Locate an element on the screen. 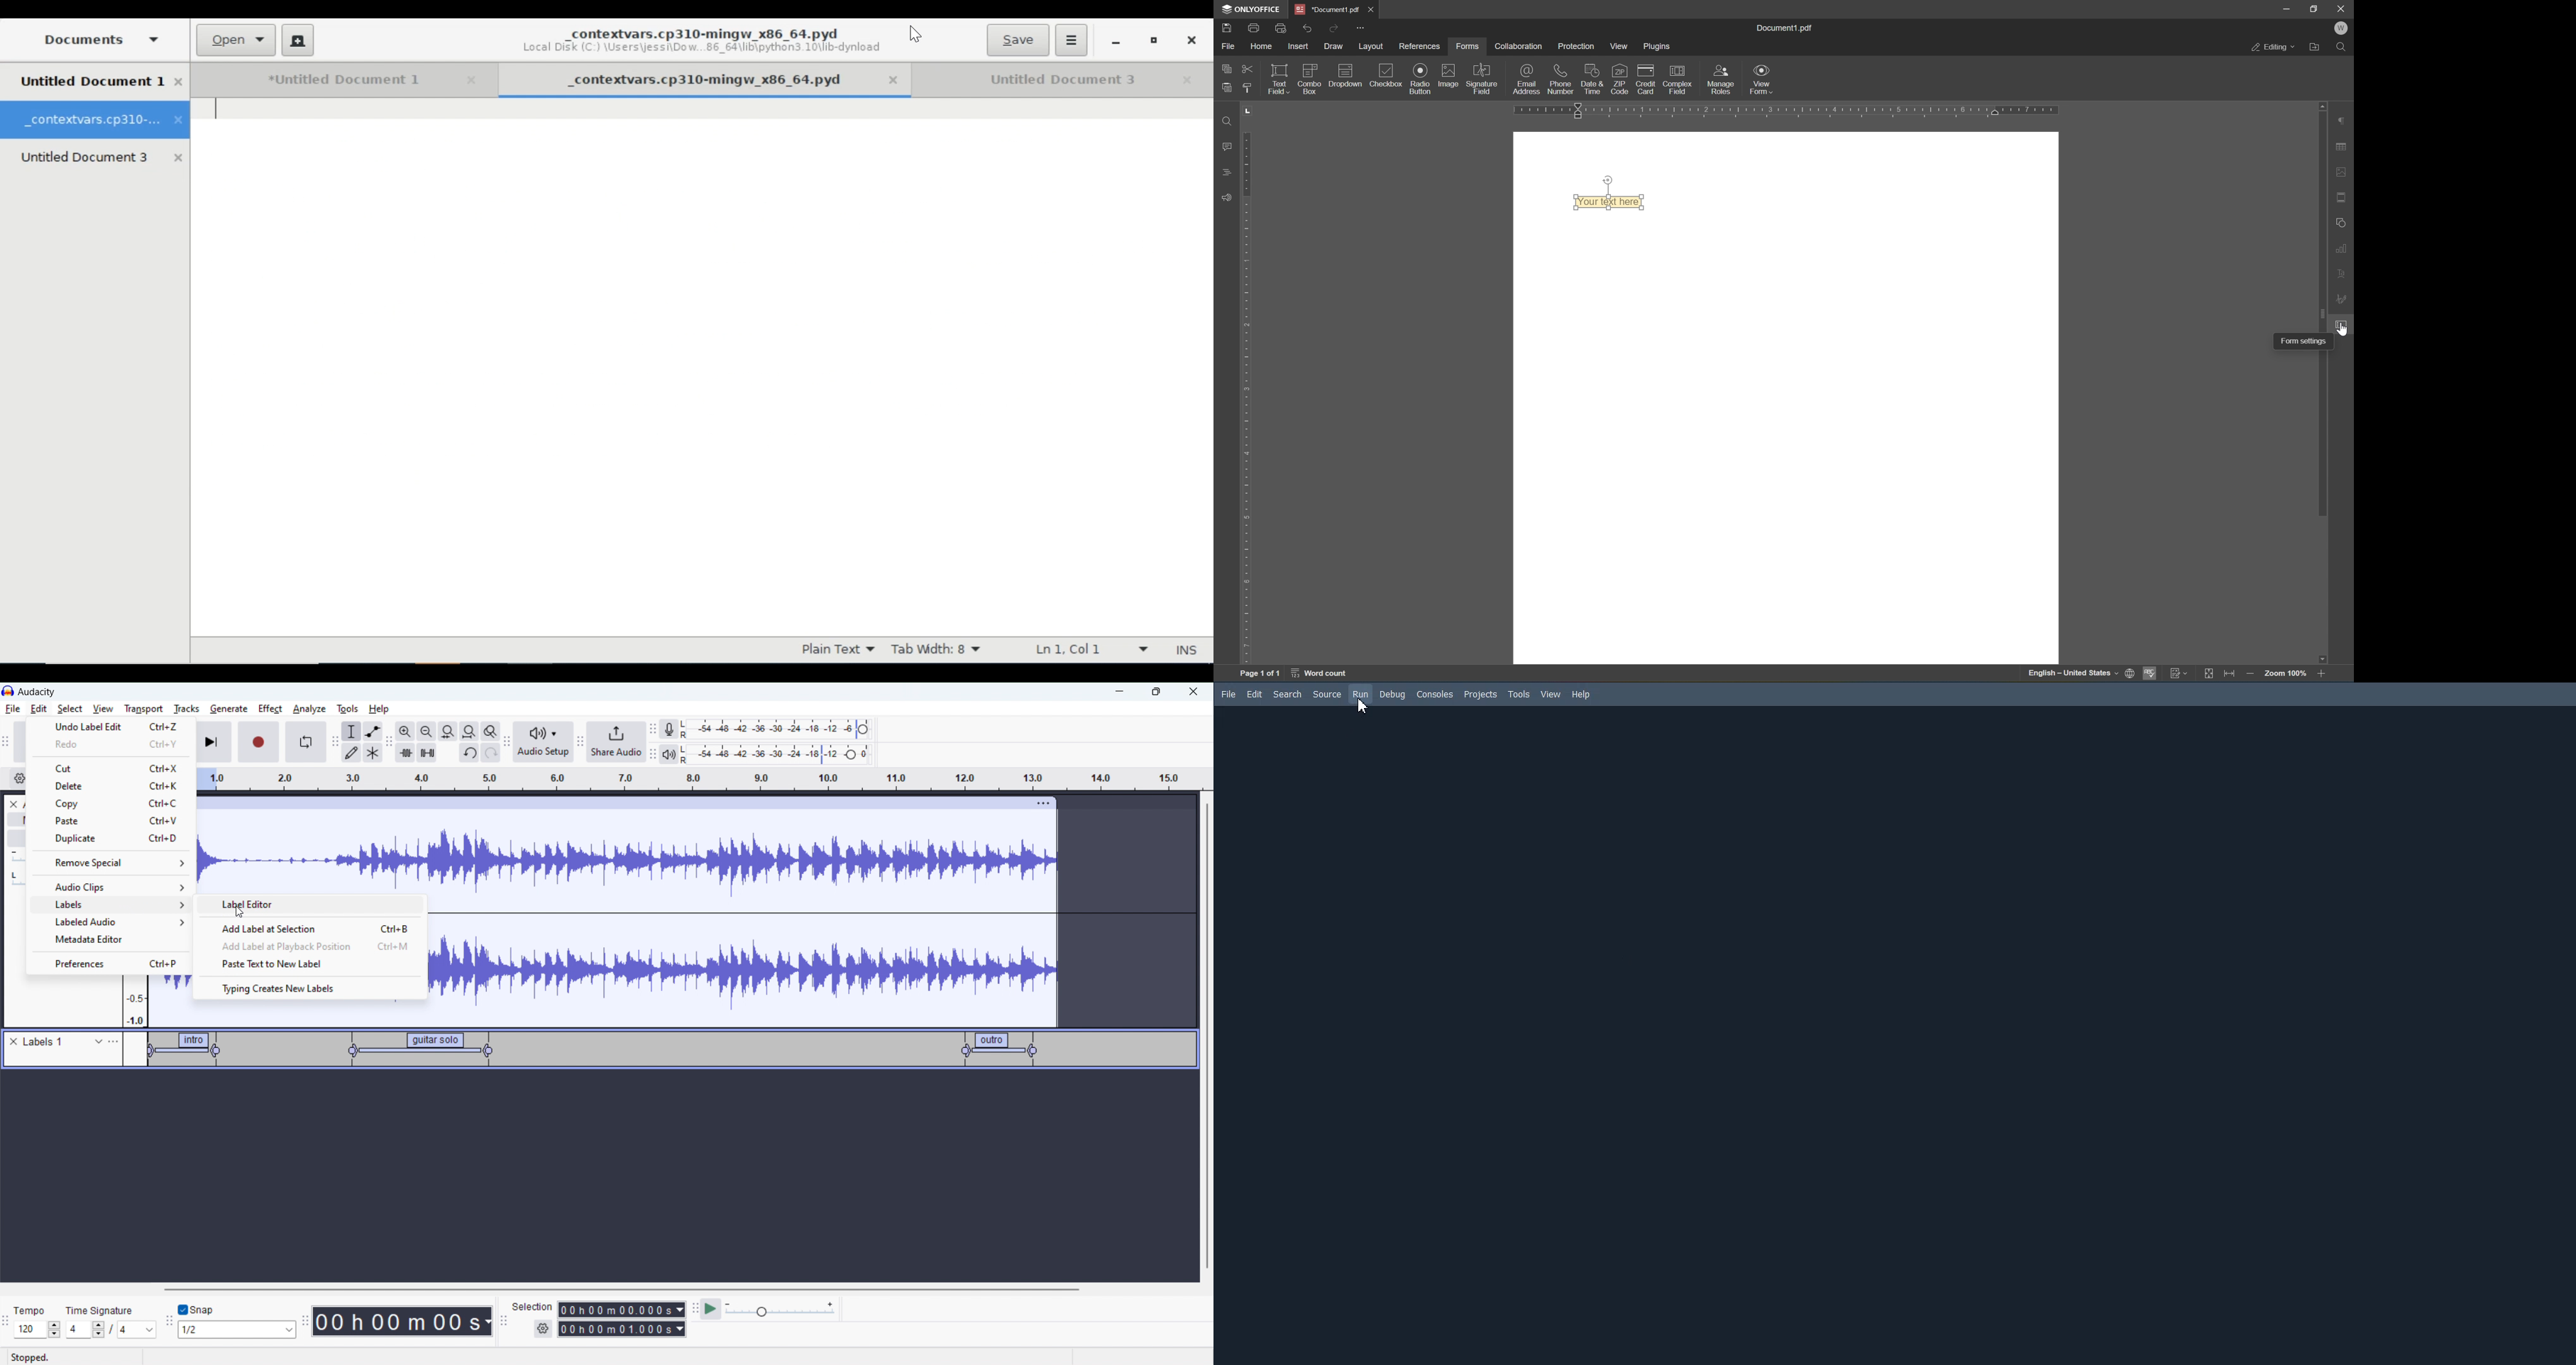  Help is located at coordinates (1581, 694).